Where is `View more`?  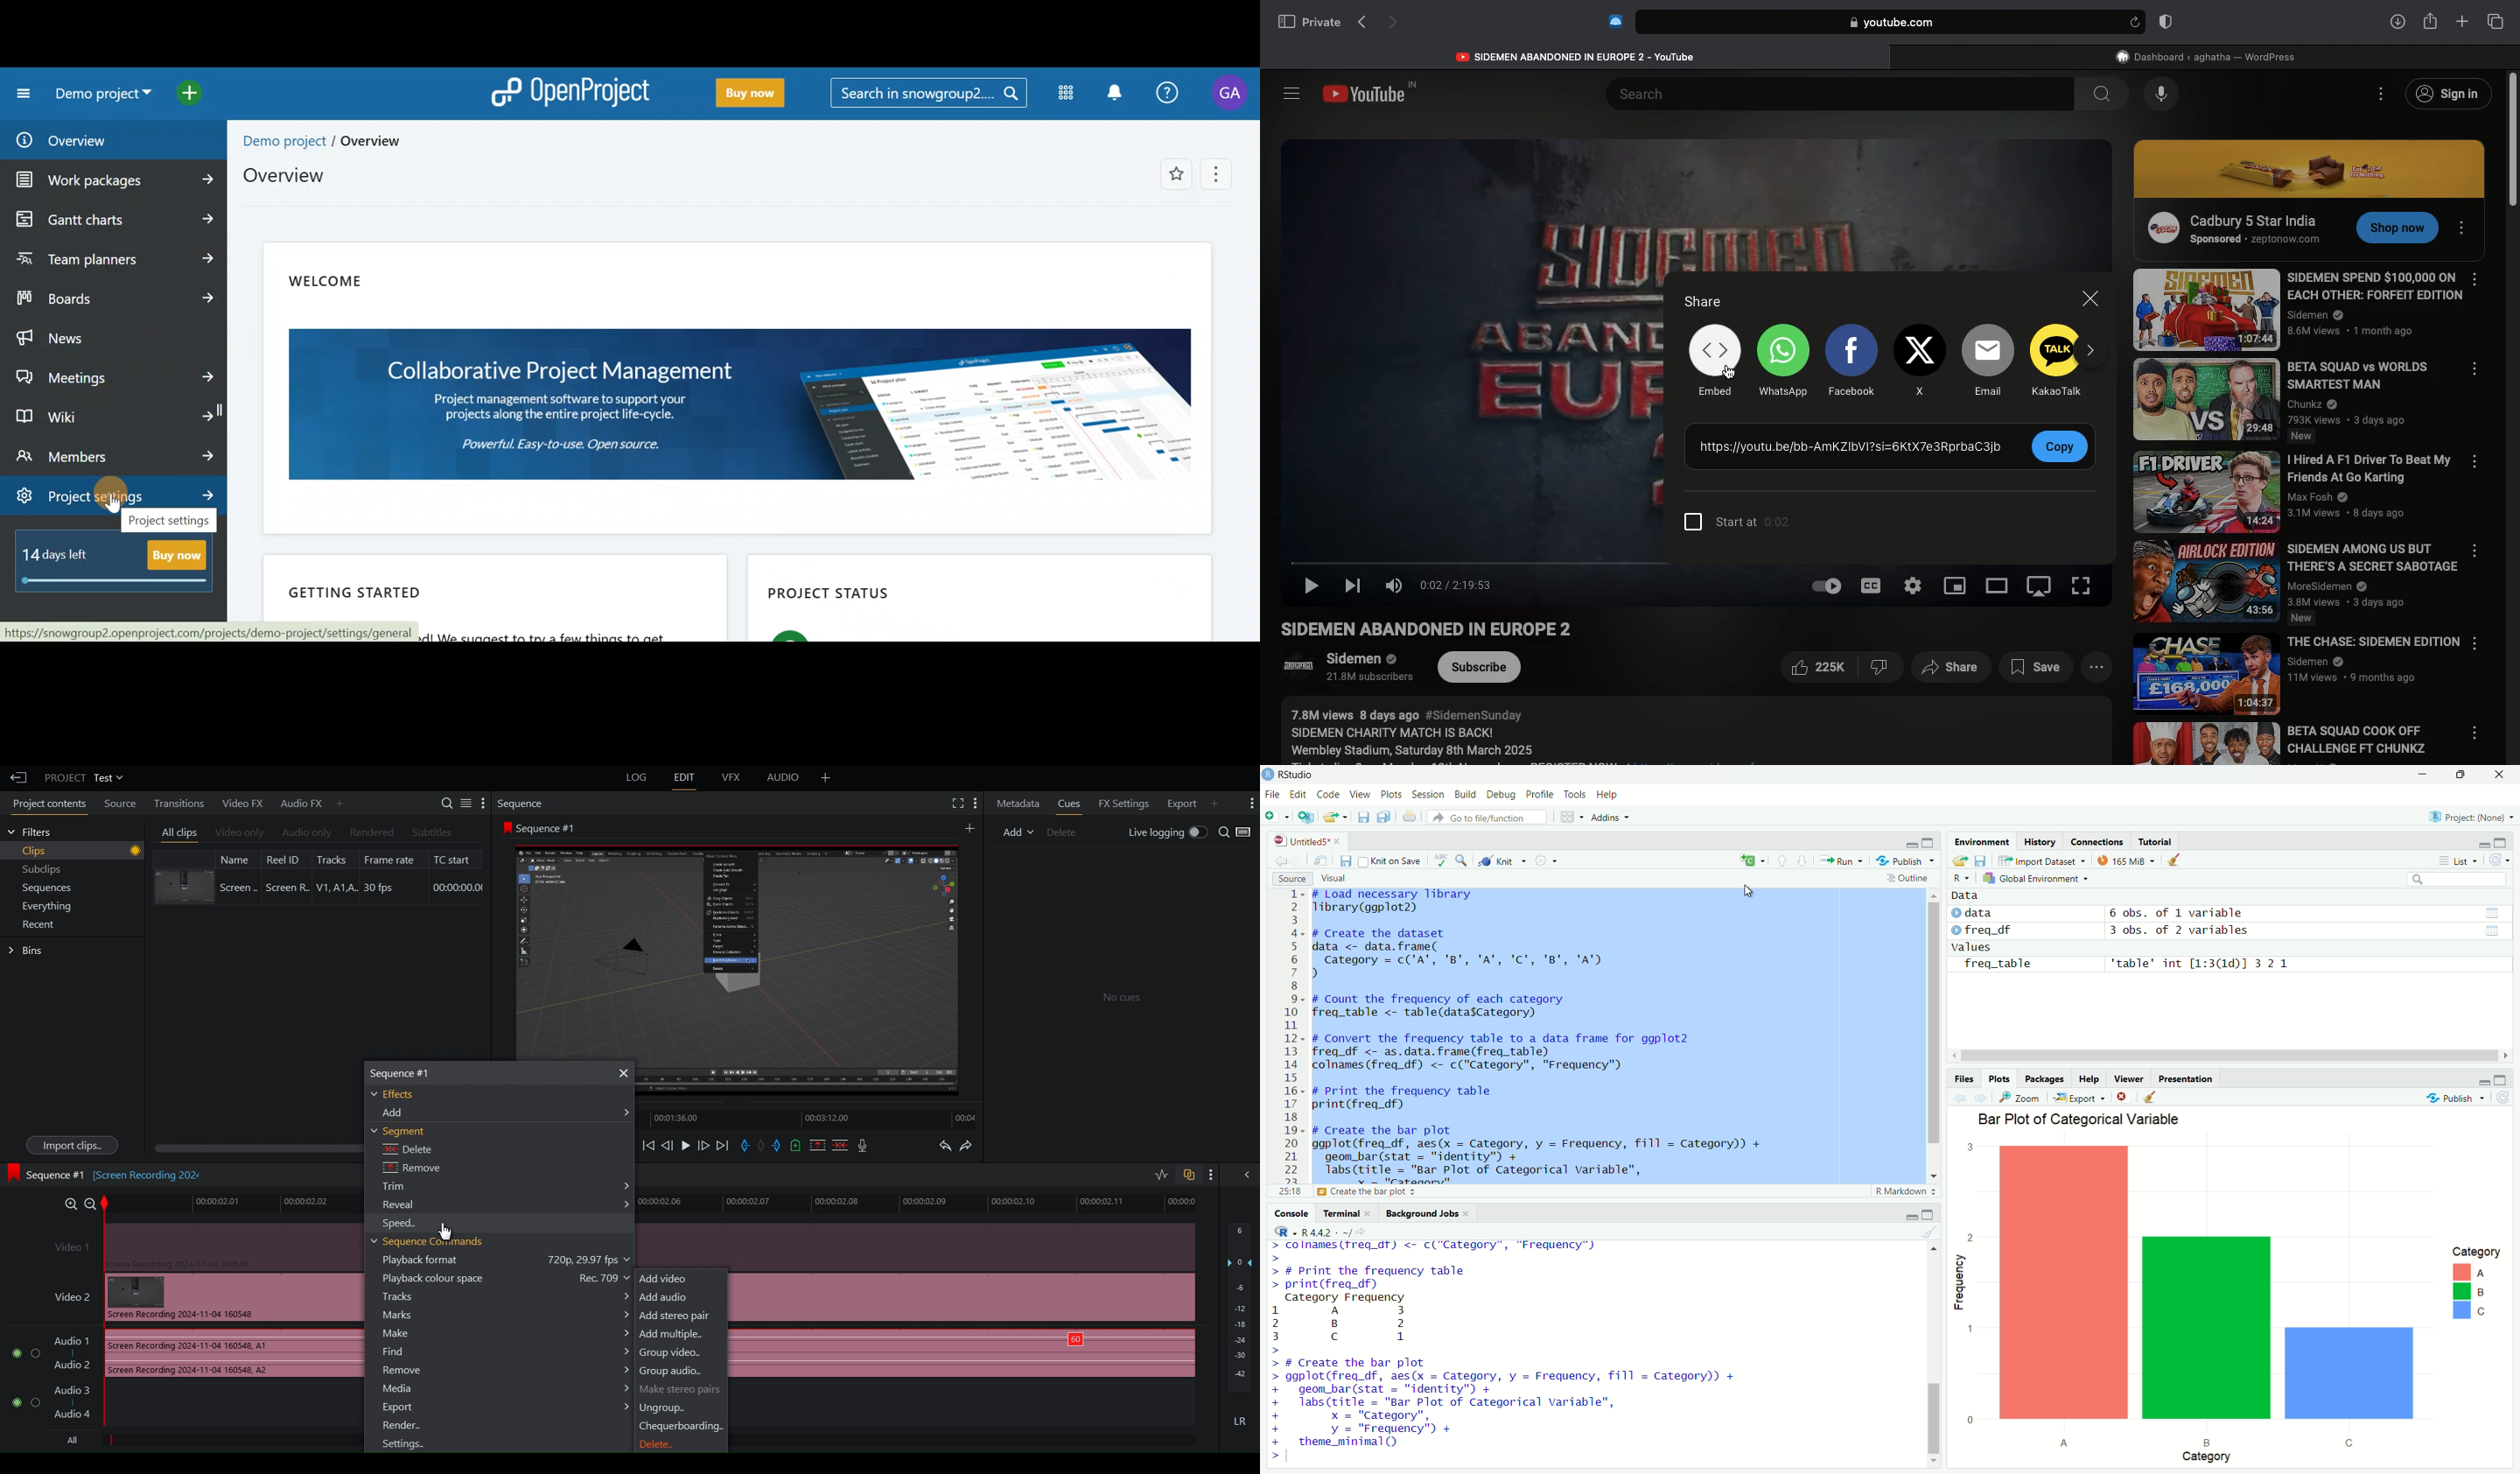
View more is located at coordinates (2095, 668).